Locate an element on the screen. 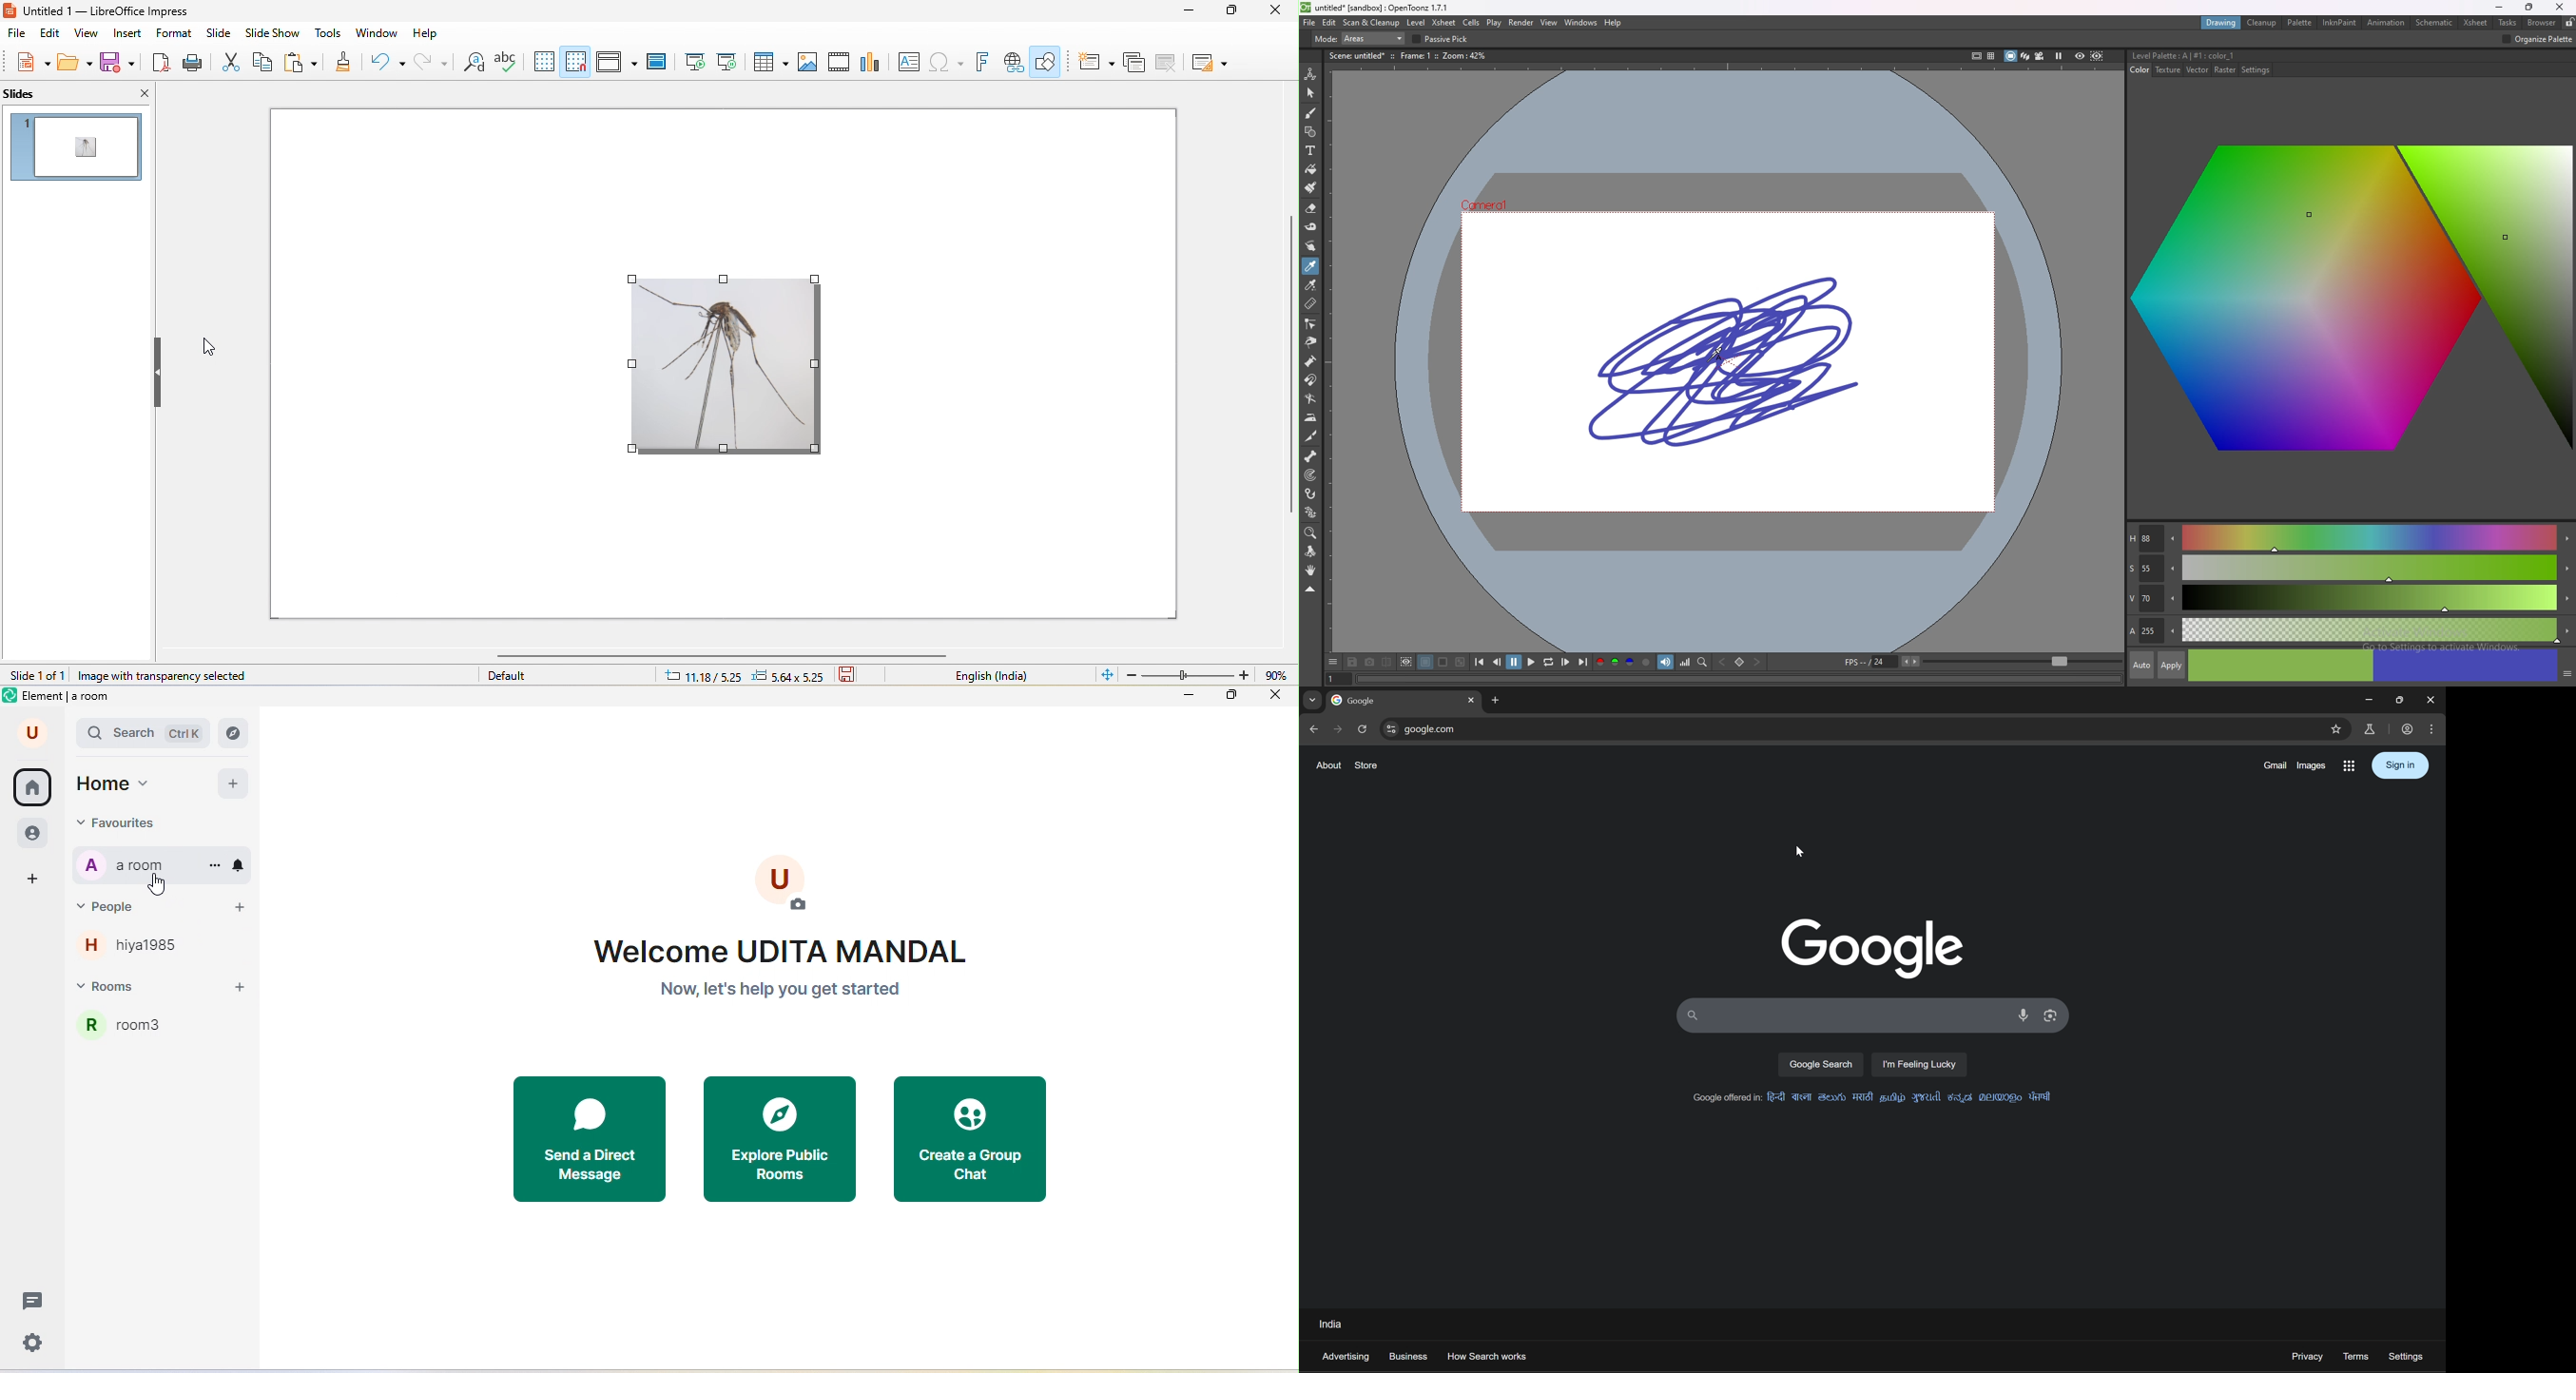 The image size is (2576, 1400). Google is located at coordinates (1869, 947).